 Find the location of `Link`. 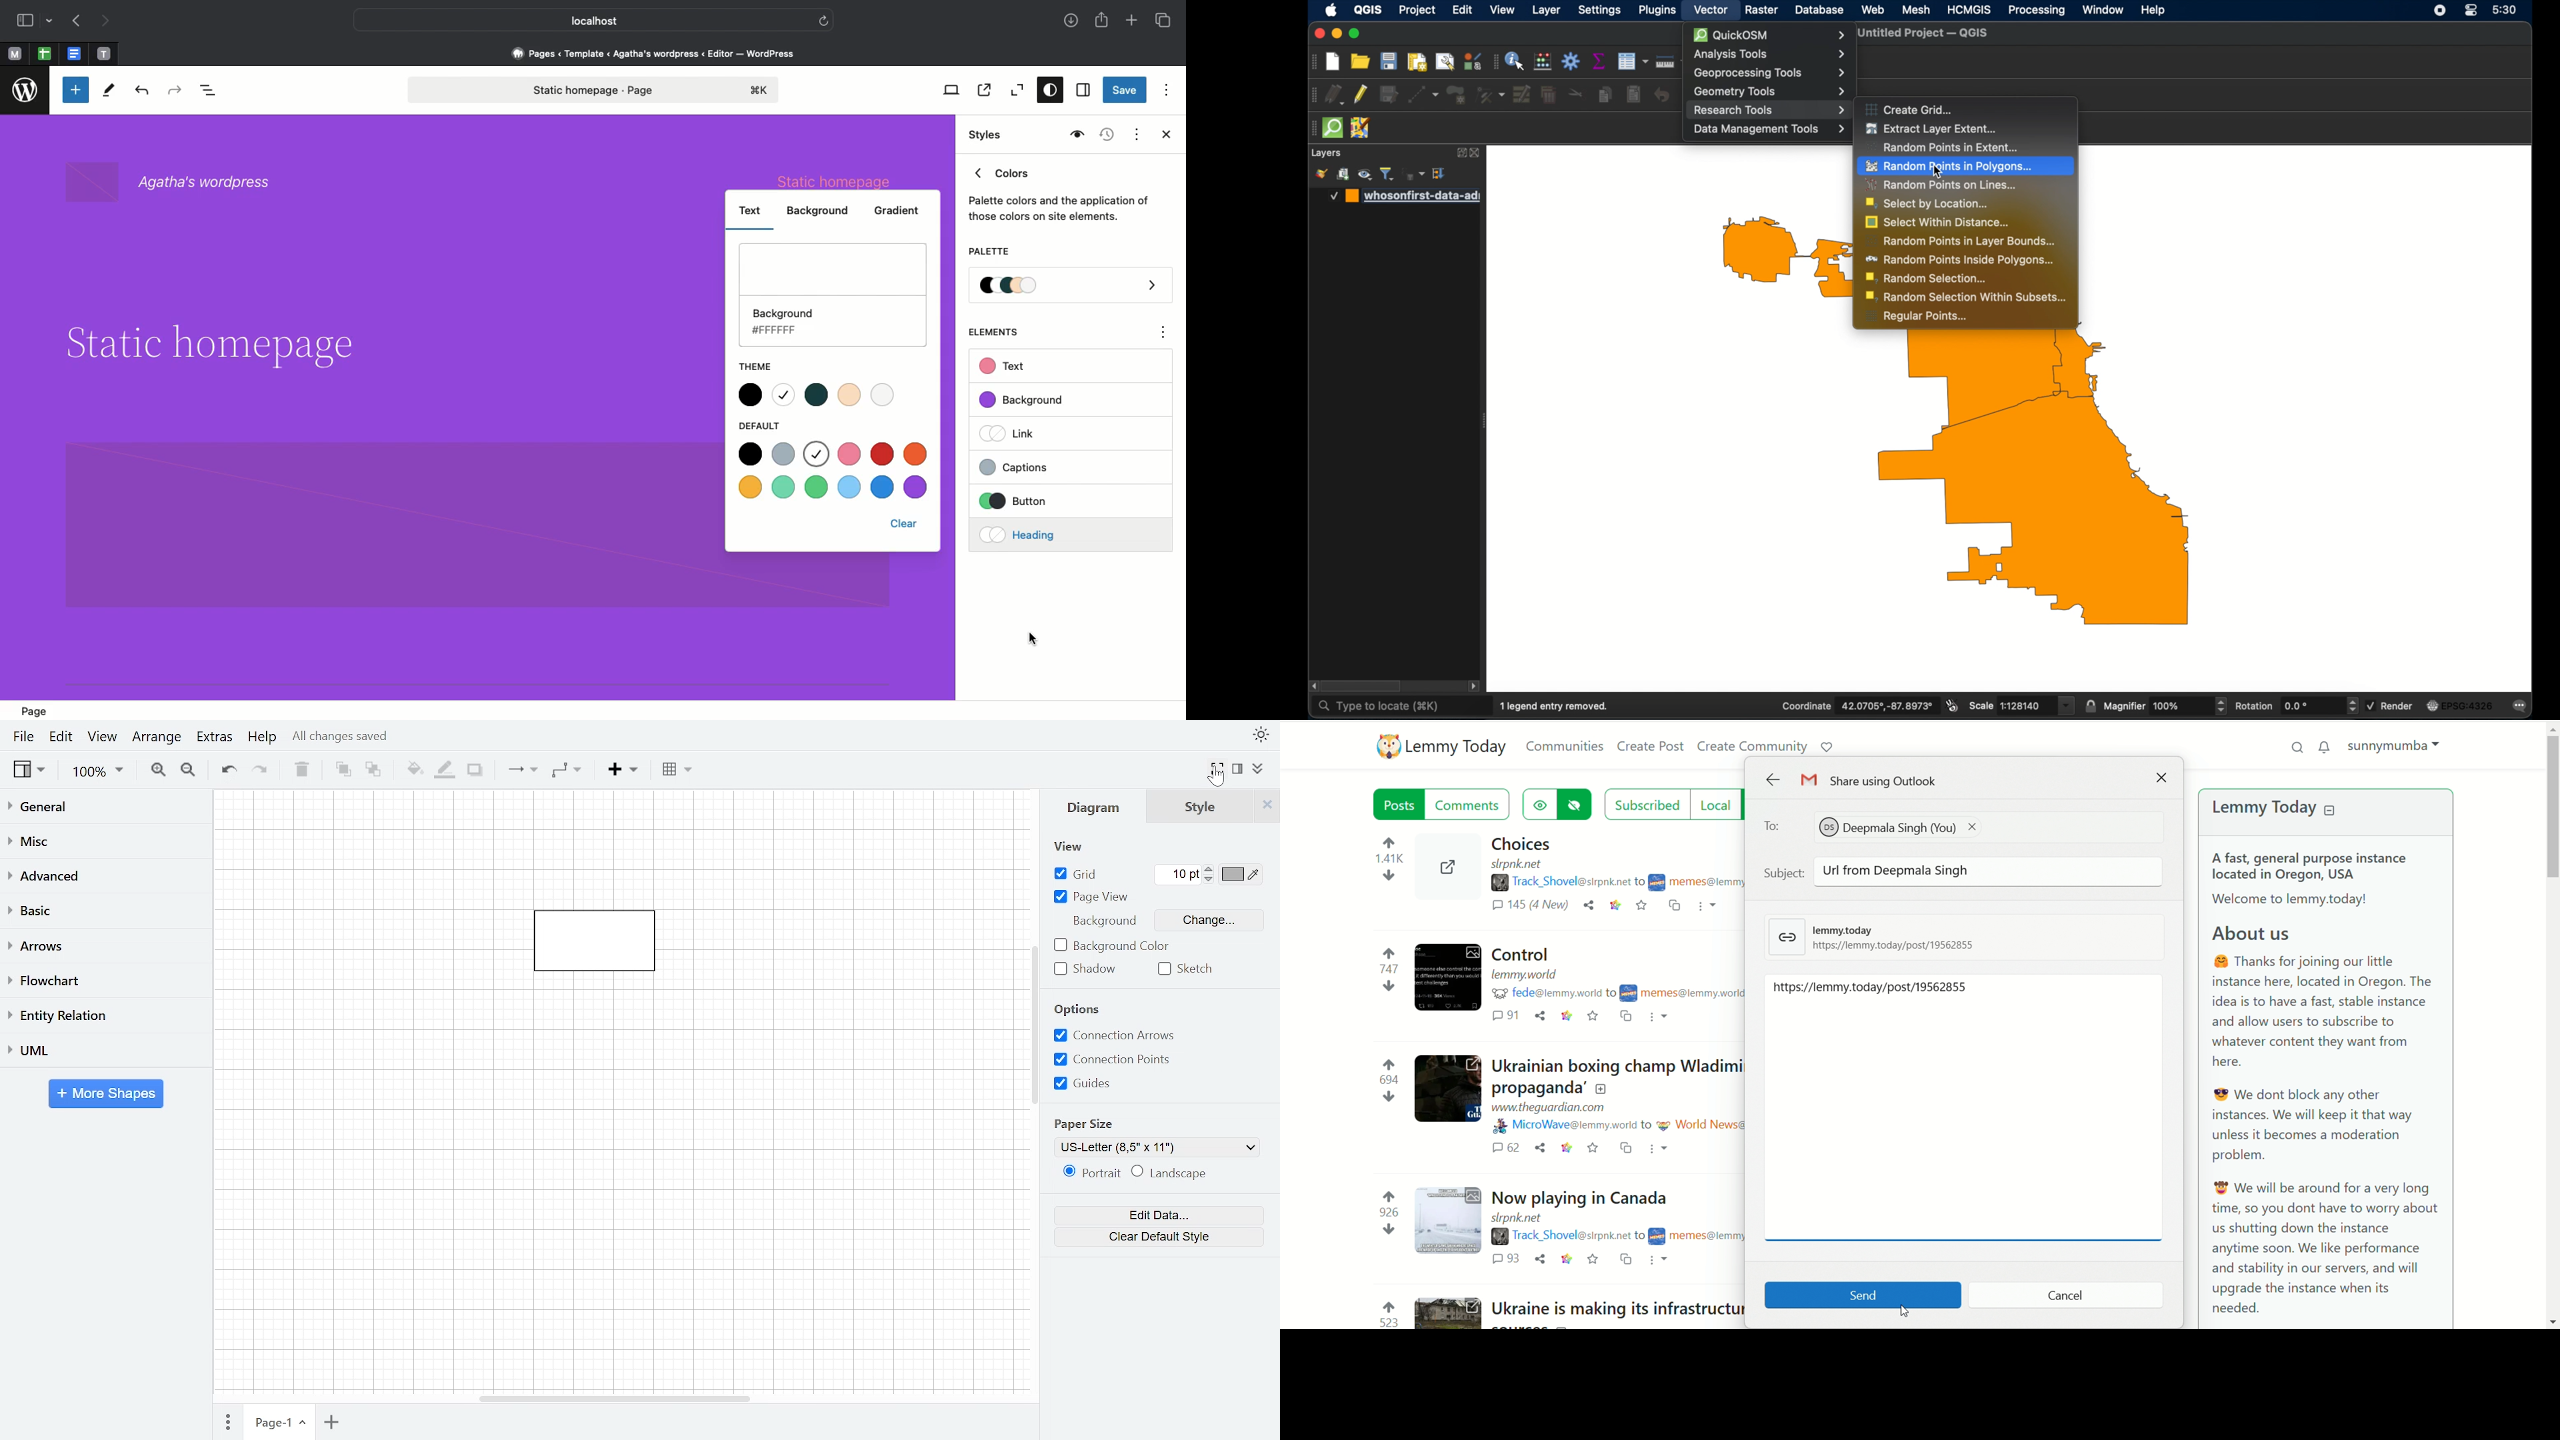

Link is located at coordinates (1014, 432).